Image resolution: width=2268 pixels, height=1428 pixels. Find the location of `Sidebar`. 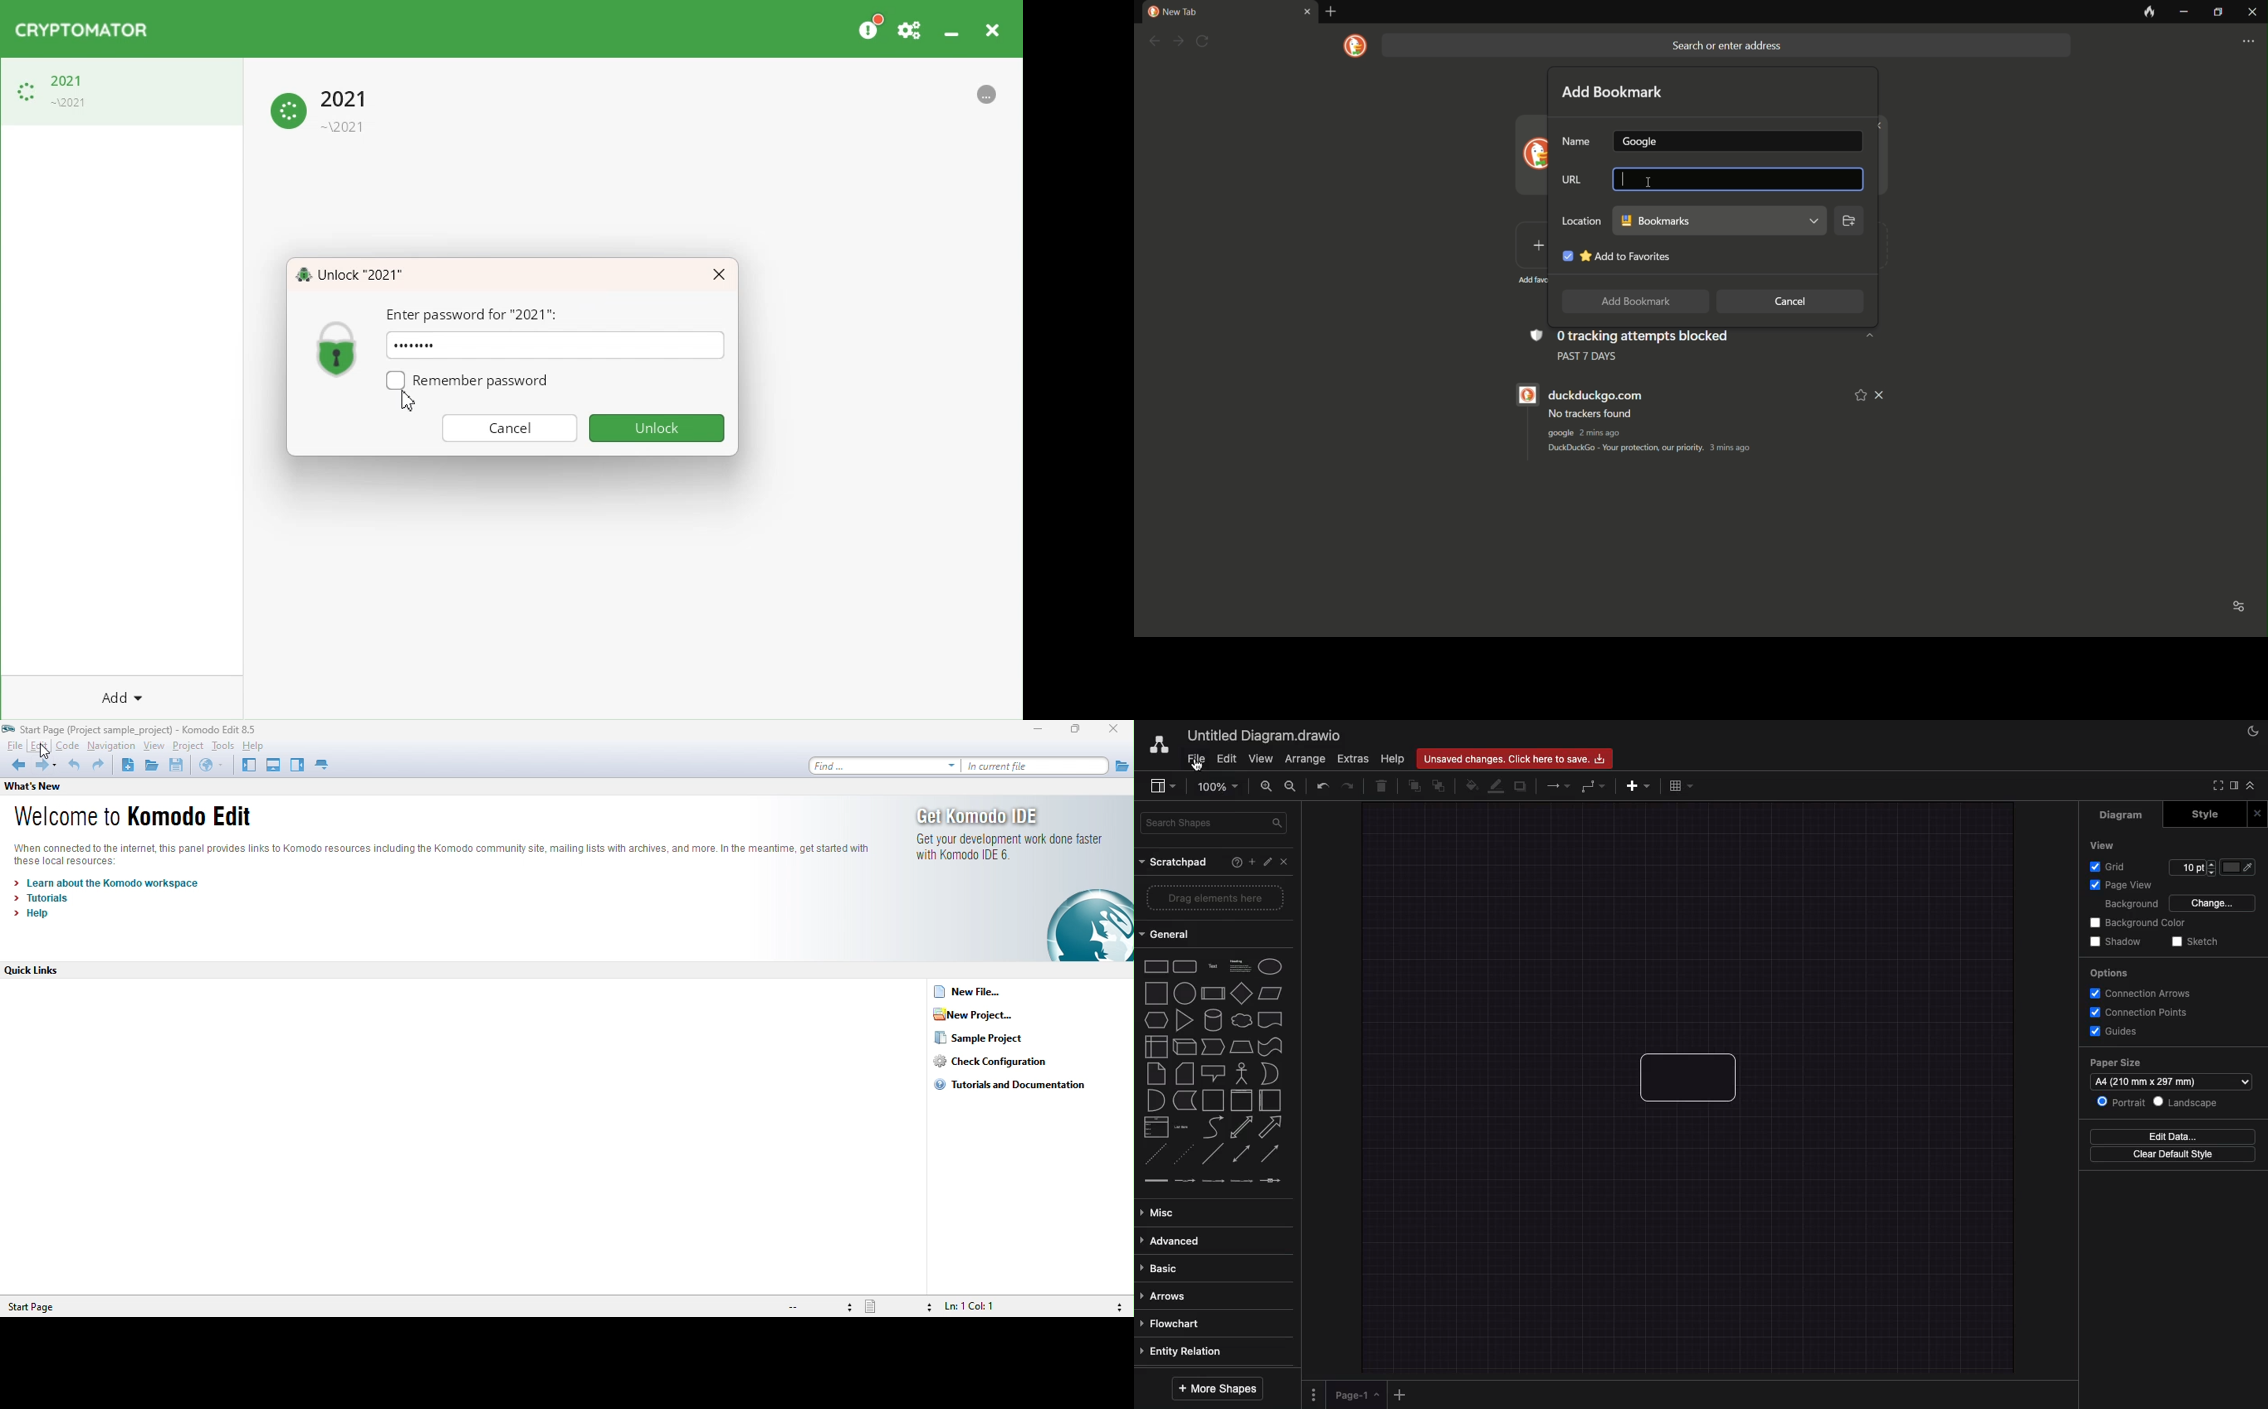

Sidebar is located at coordinates (1163, 786).